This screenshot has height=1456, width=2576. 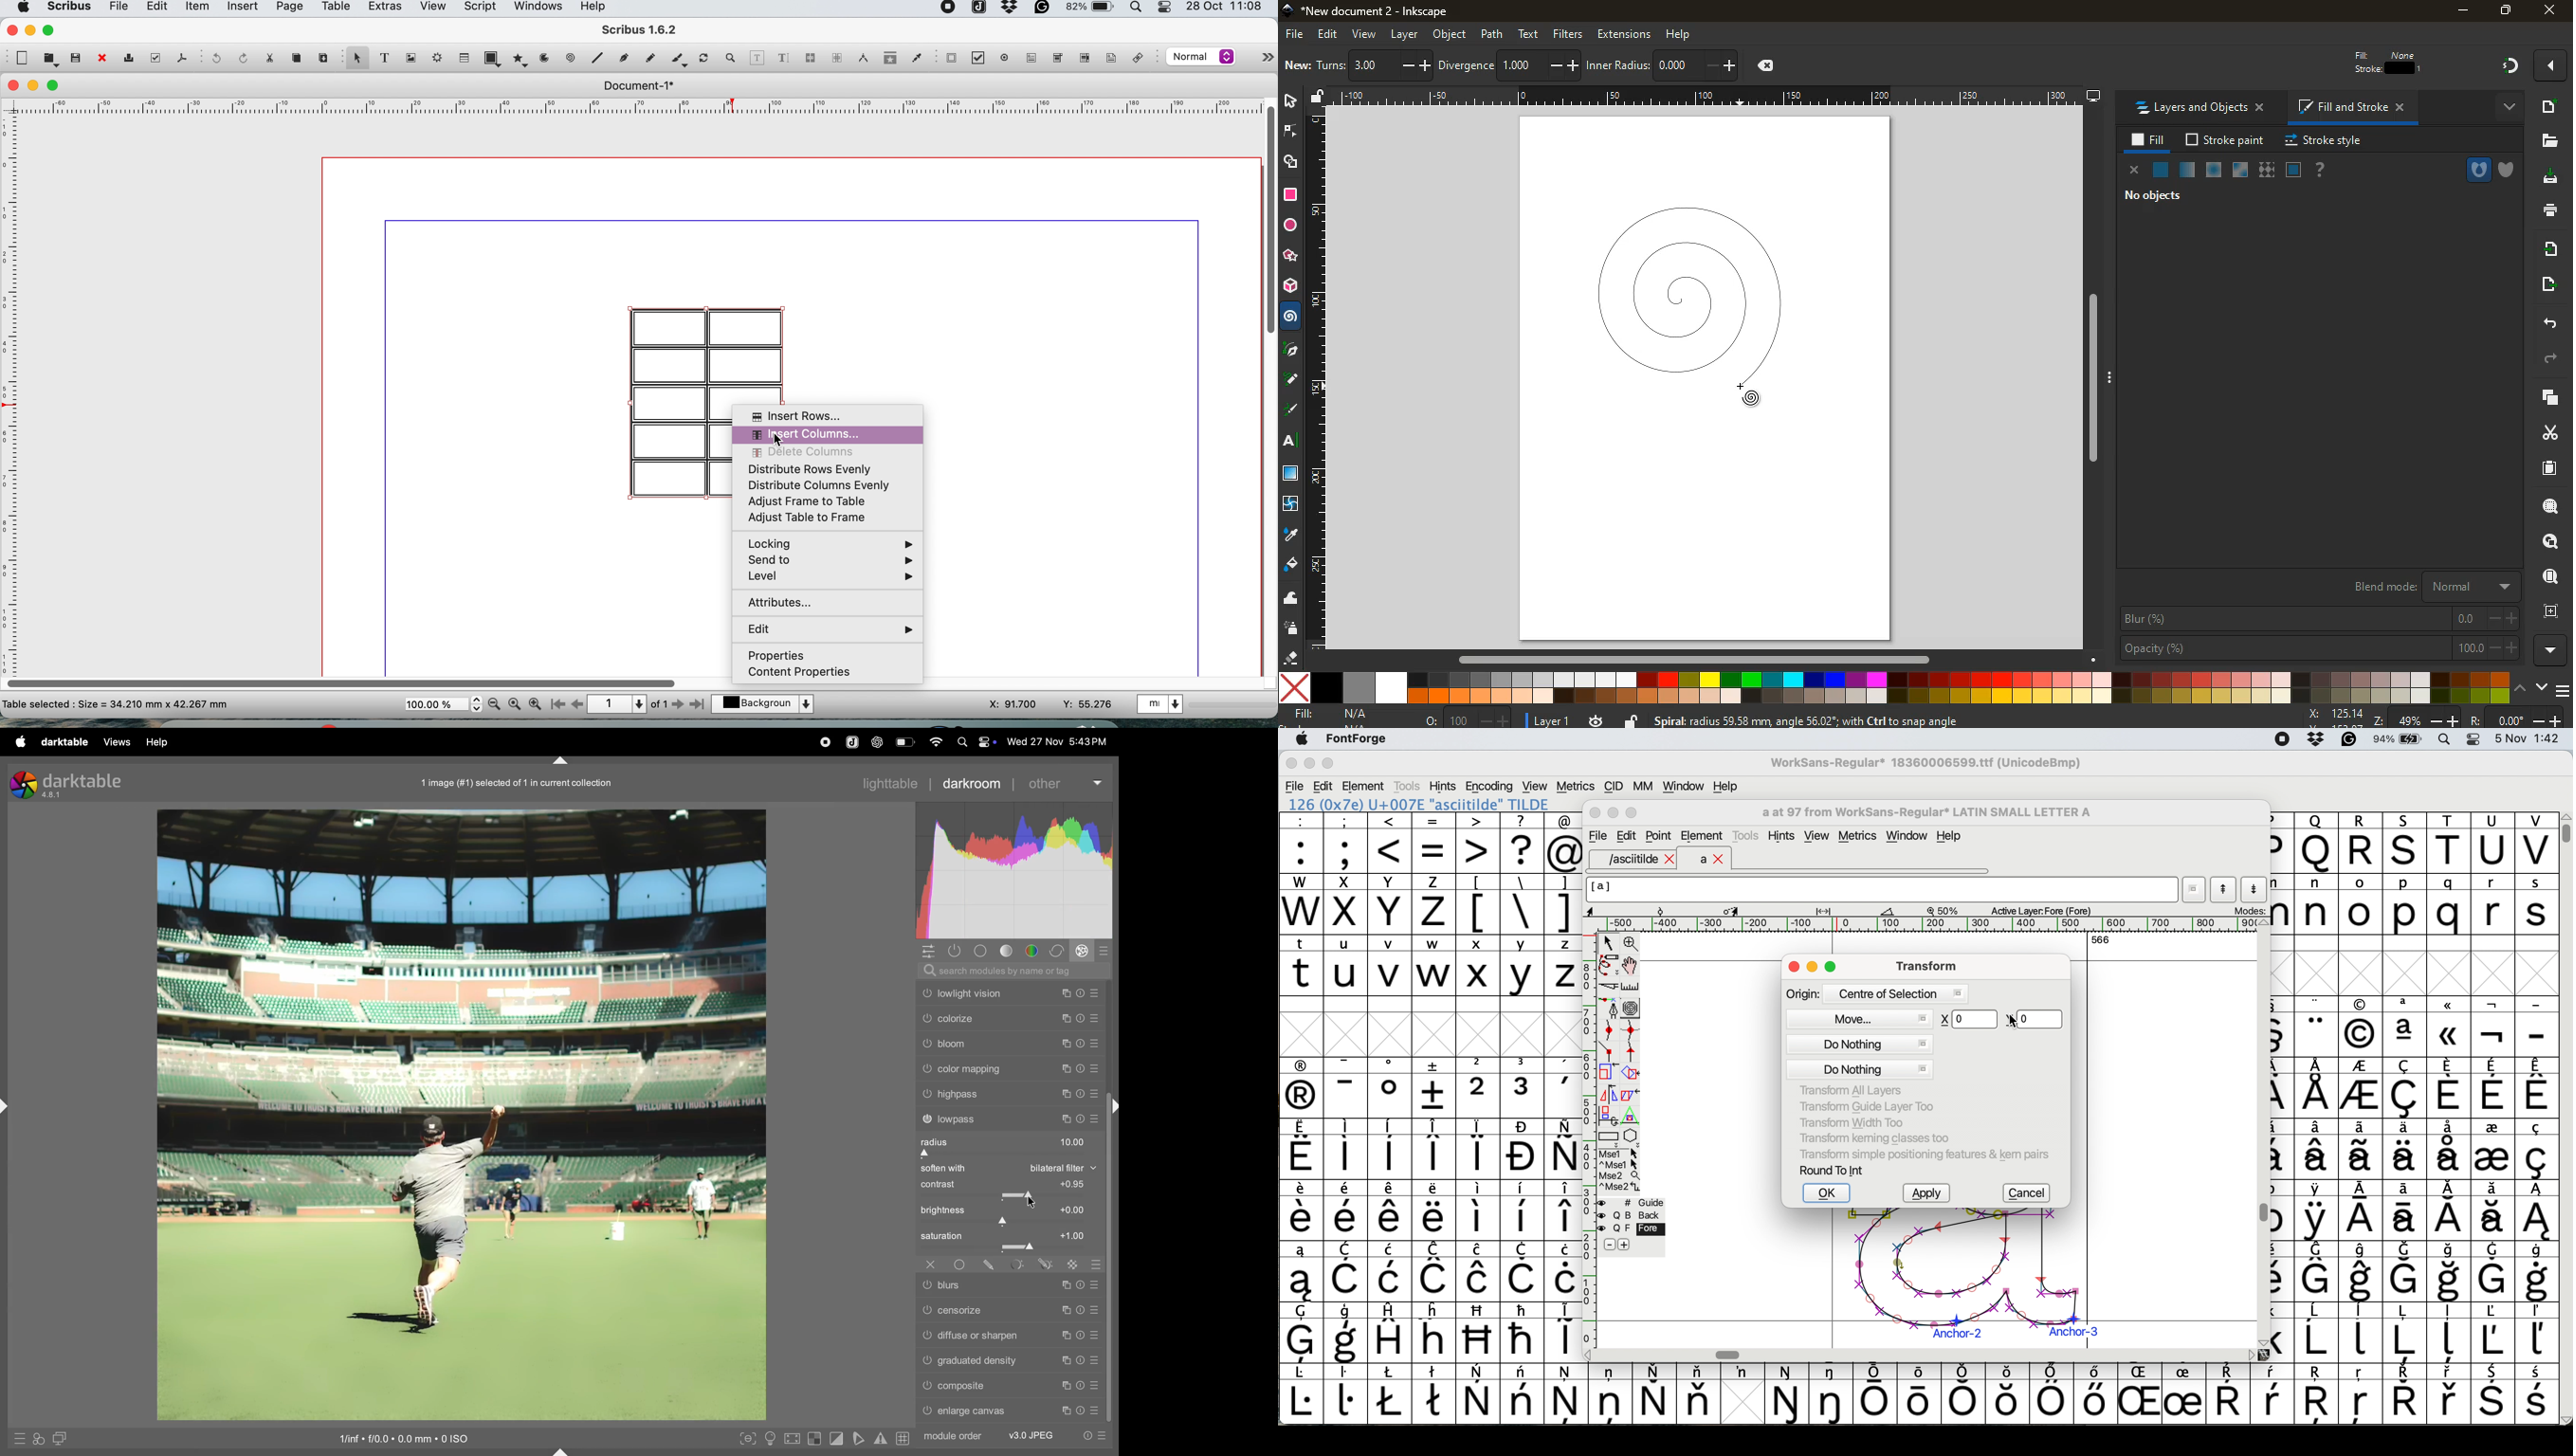 What do you see at coordinates (876, 742) in the screenshot?
I see `chatgpt` at bounding box center [876, 742].